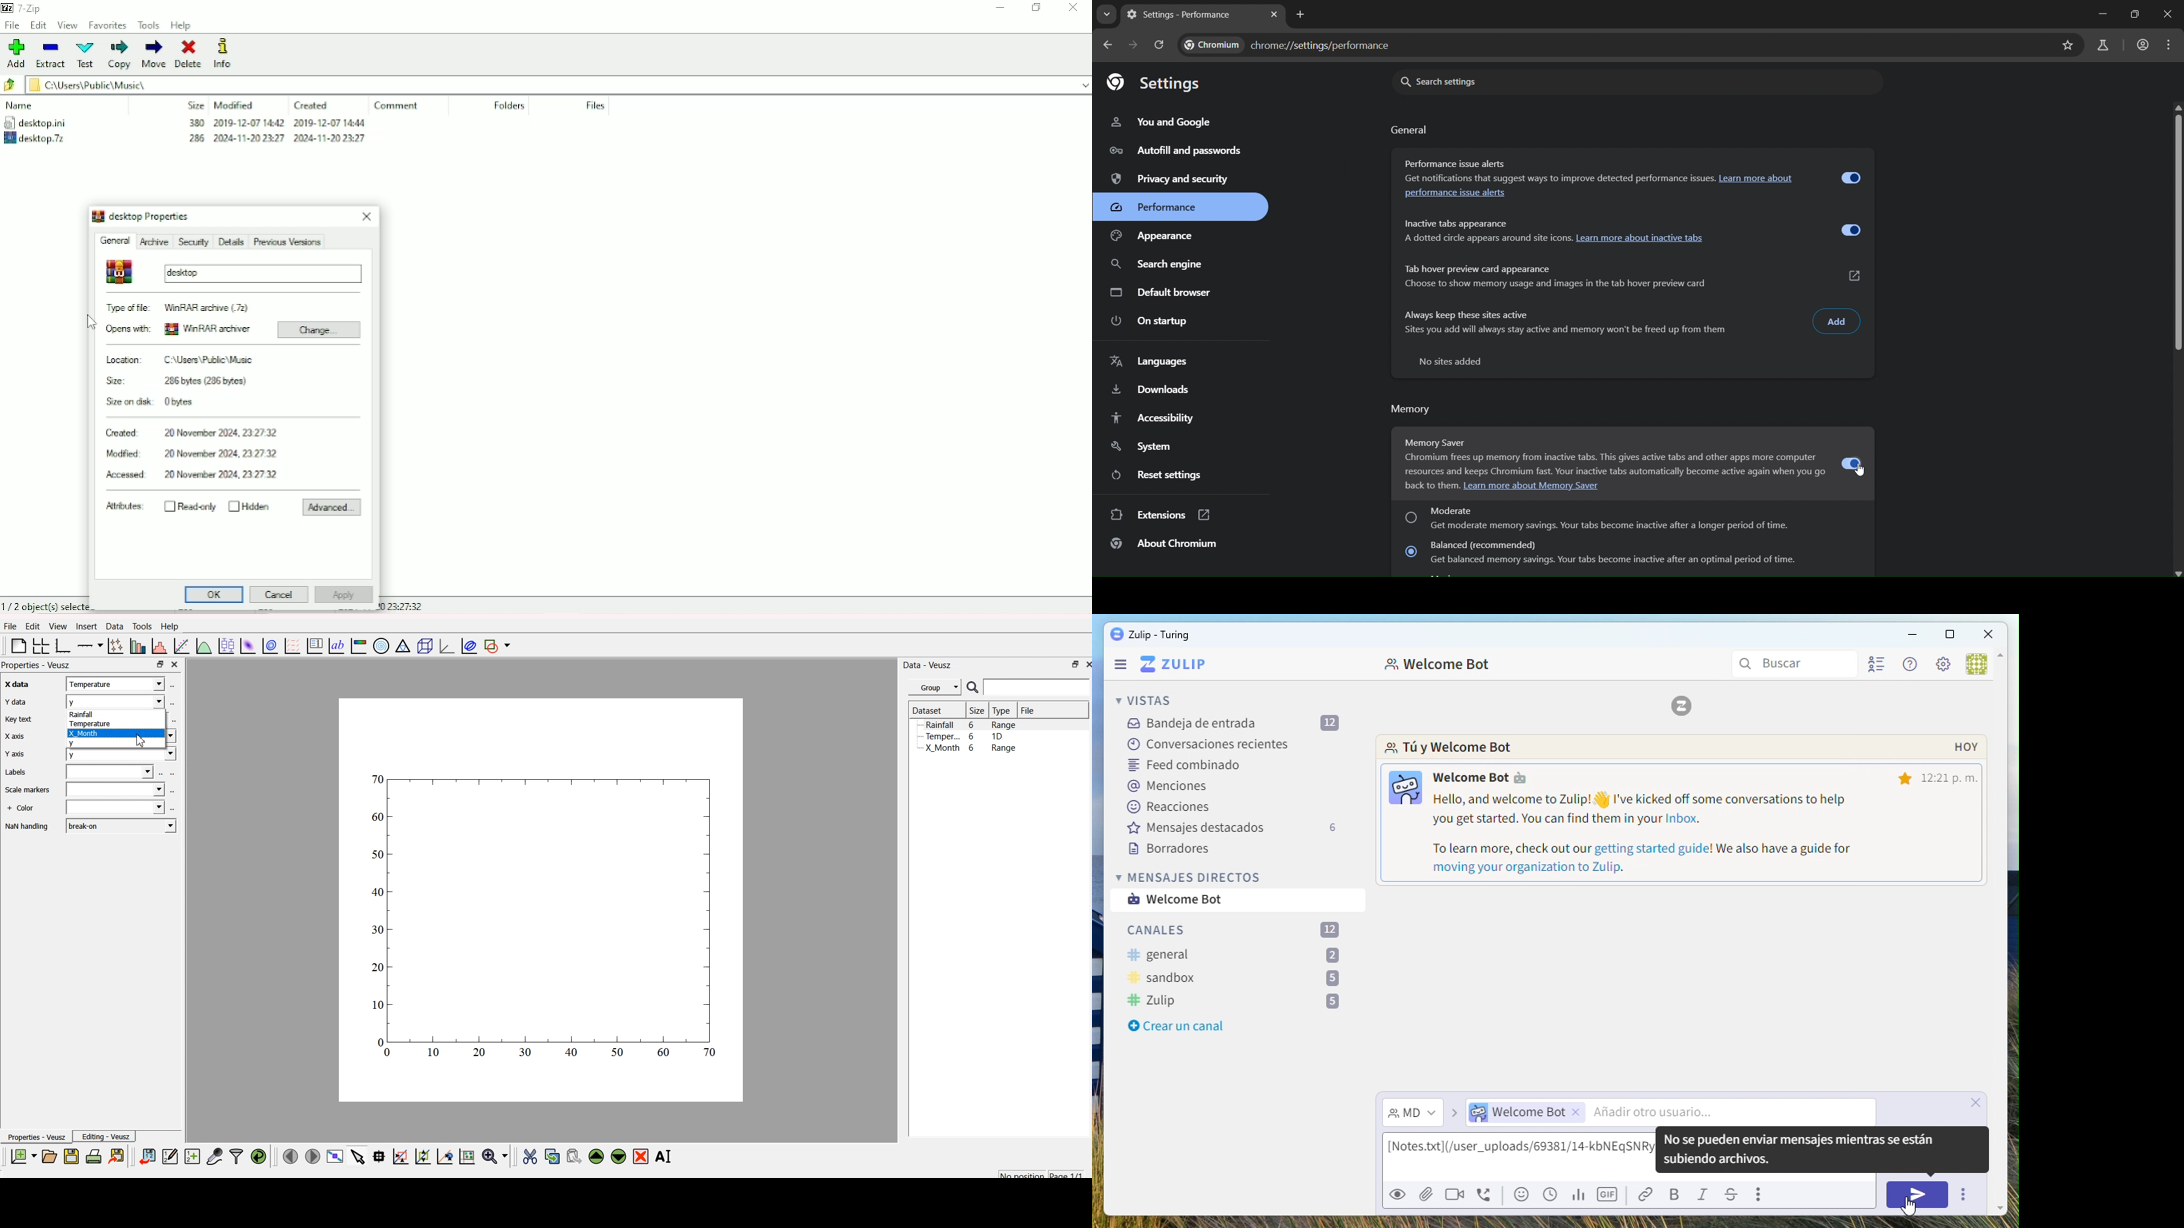 The image size is (2184, 1232). What do you see at coordinates (1440, 666) in the screenshot?
I see `Chat name` at bounding box center [1440, 666].